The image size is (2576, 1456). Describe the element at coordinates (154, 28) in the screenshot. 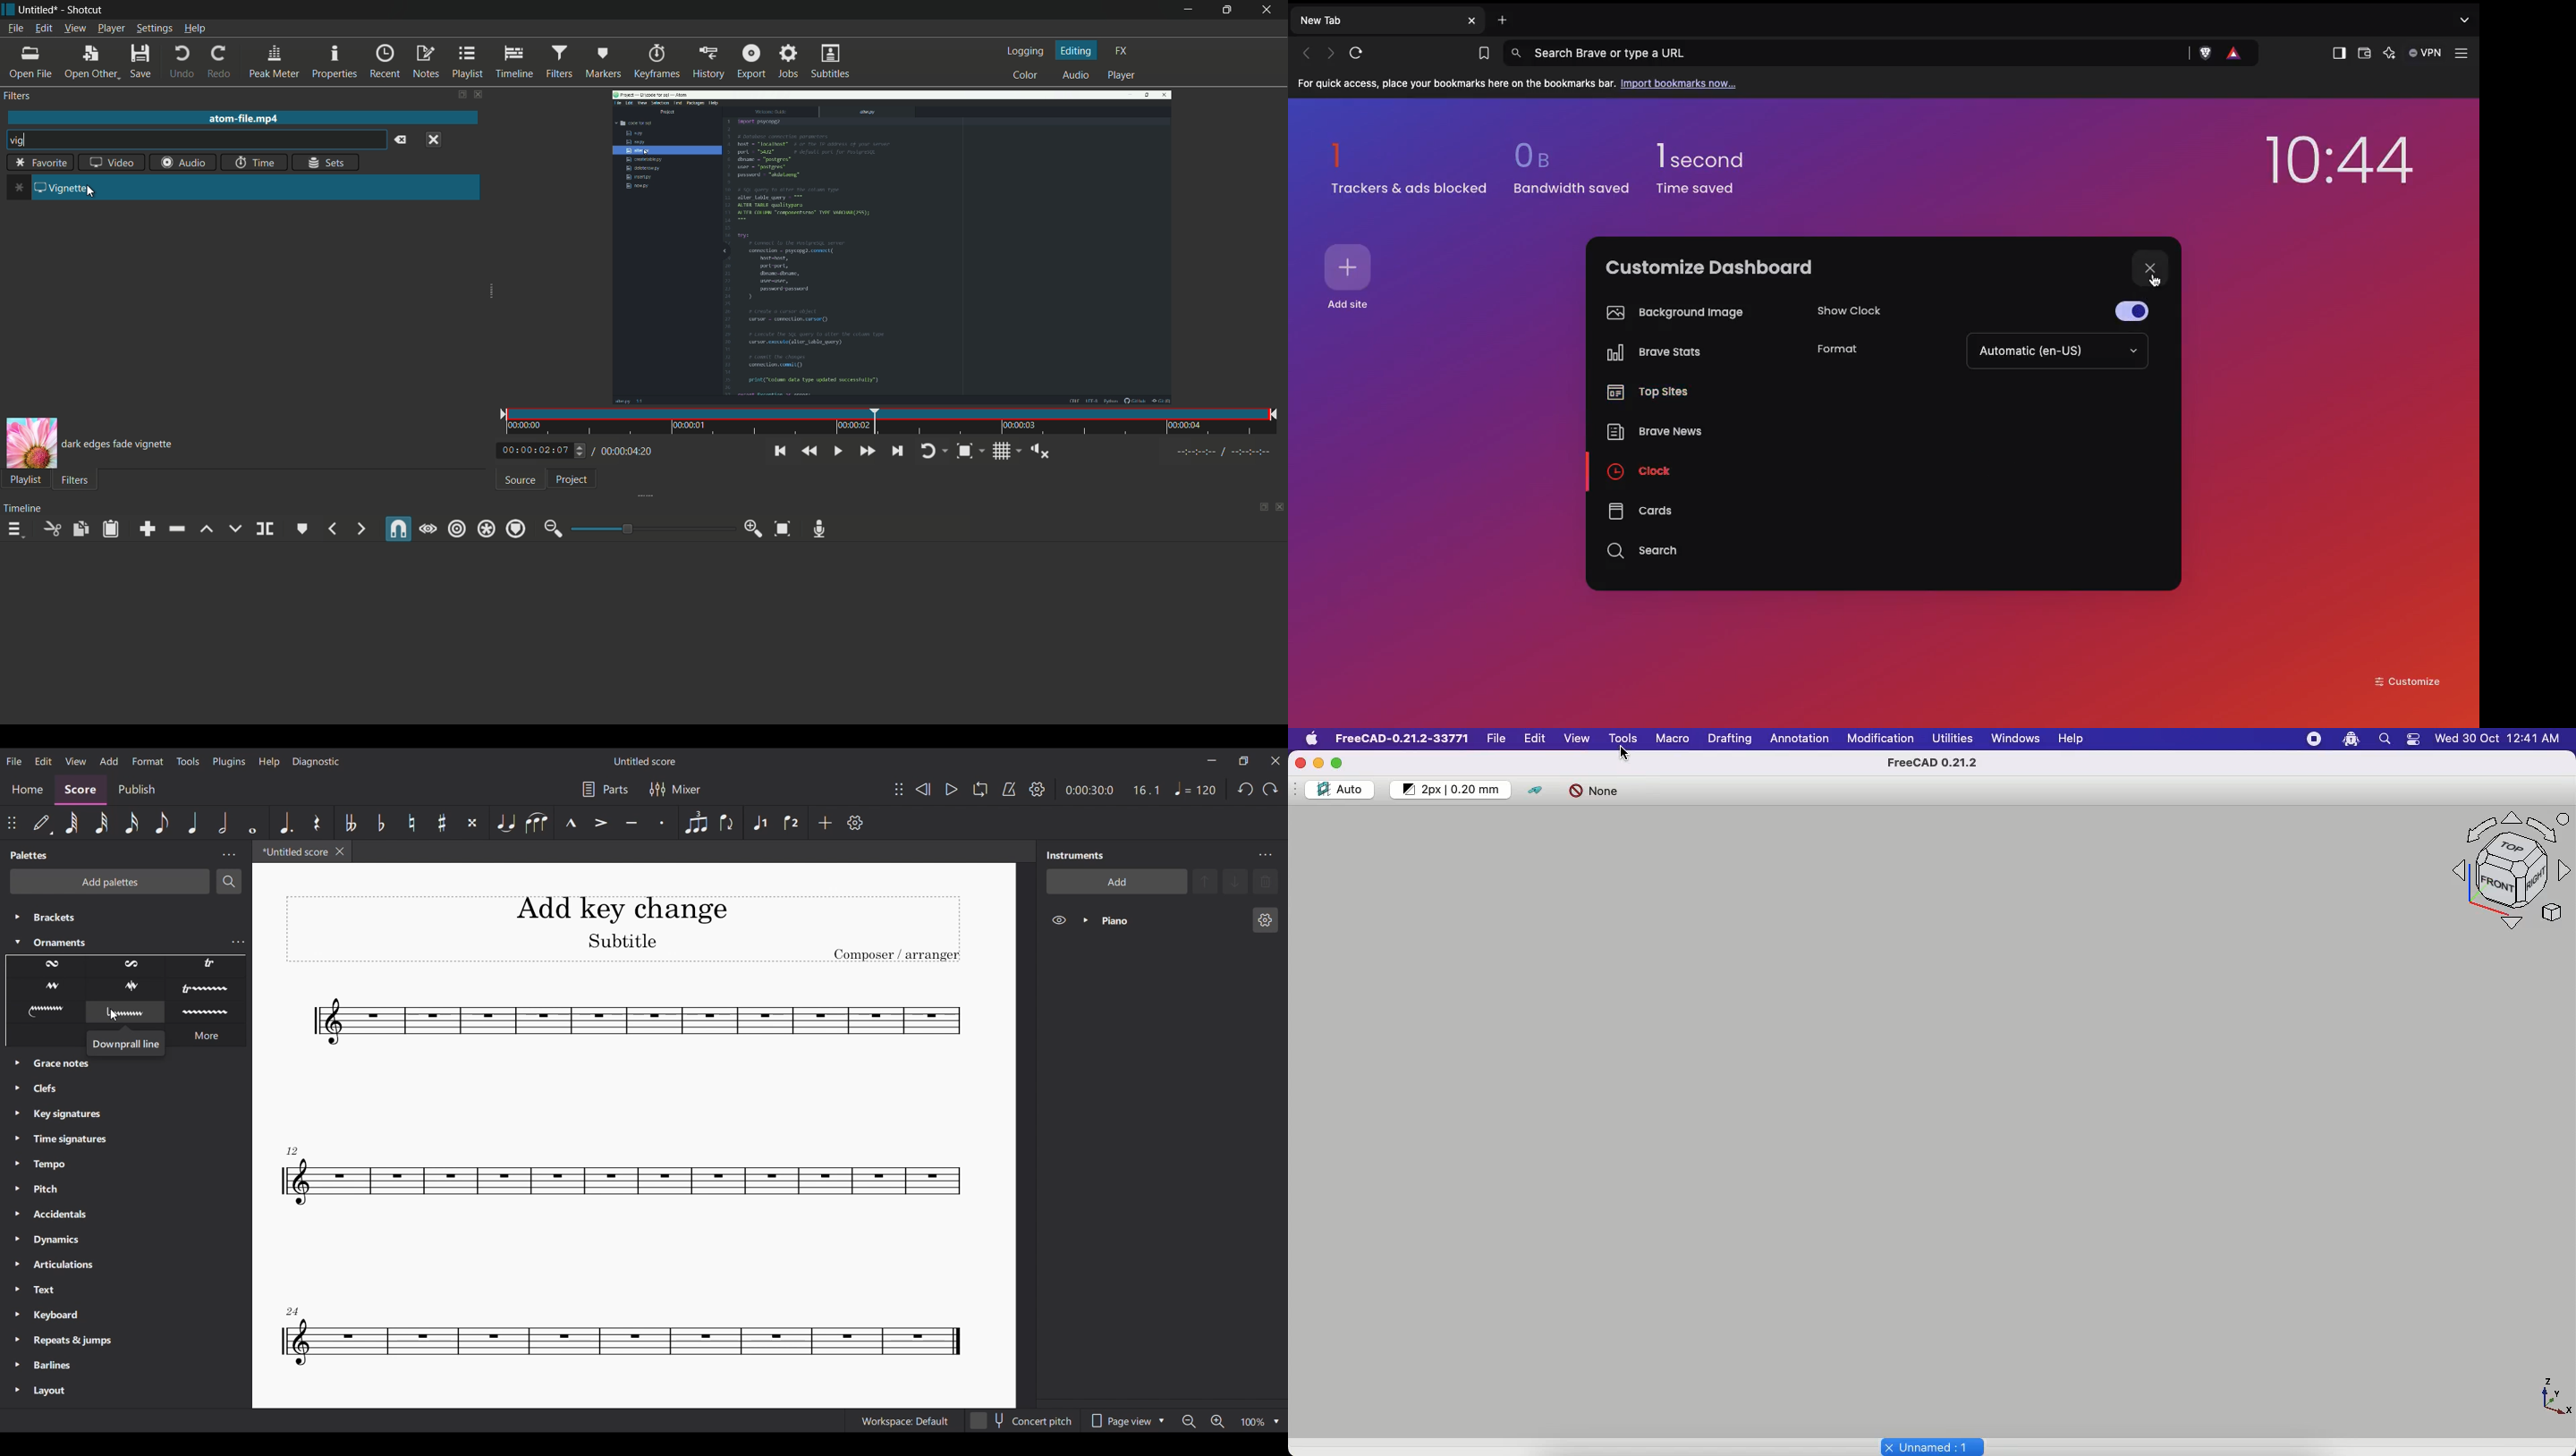

I see `settings menu` at that location.